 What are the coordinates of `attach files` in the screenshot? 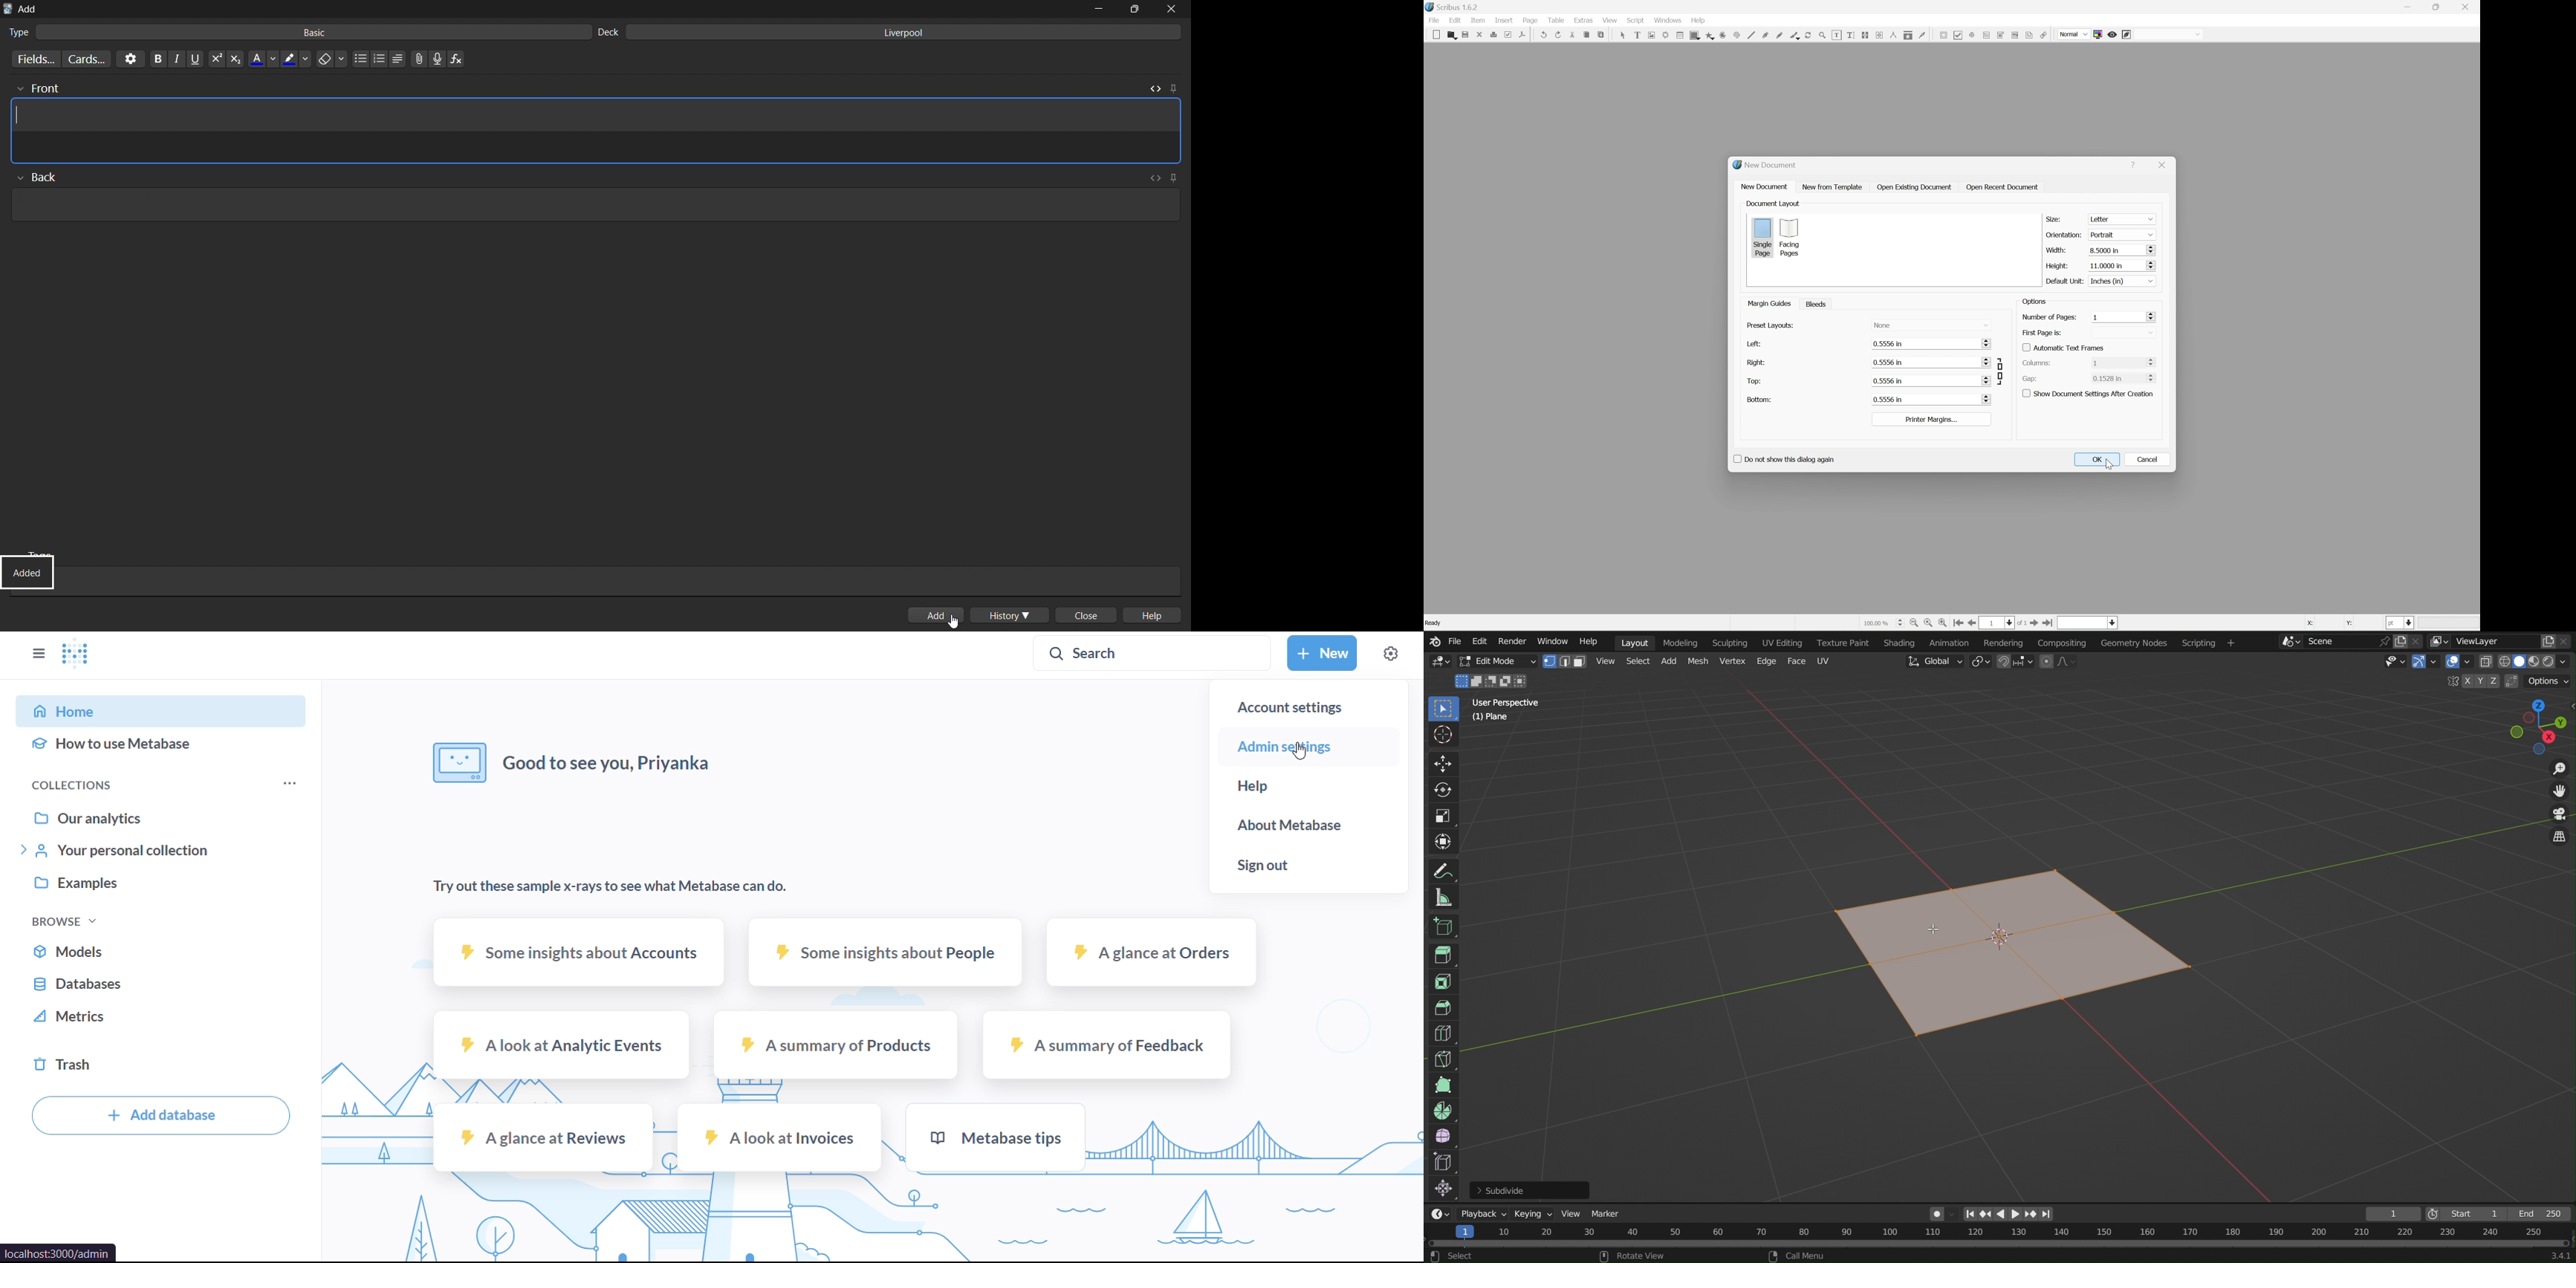 It's located at (418, 59).